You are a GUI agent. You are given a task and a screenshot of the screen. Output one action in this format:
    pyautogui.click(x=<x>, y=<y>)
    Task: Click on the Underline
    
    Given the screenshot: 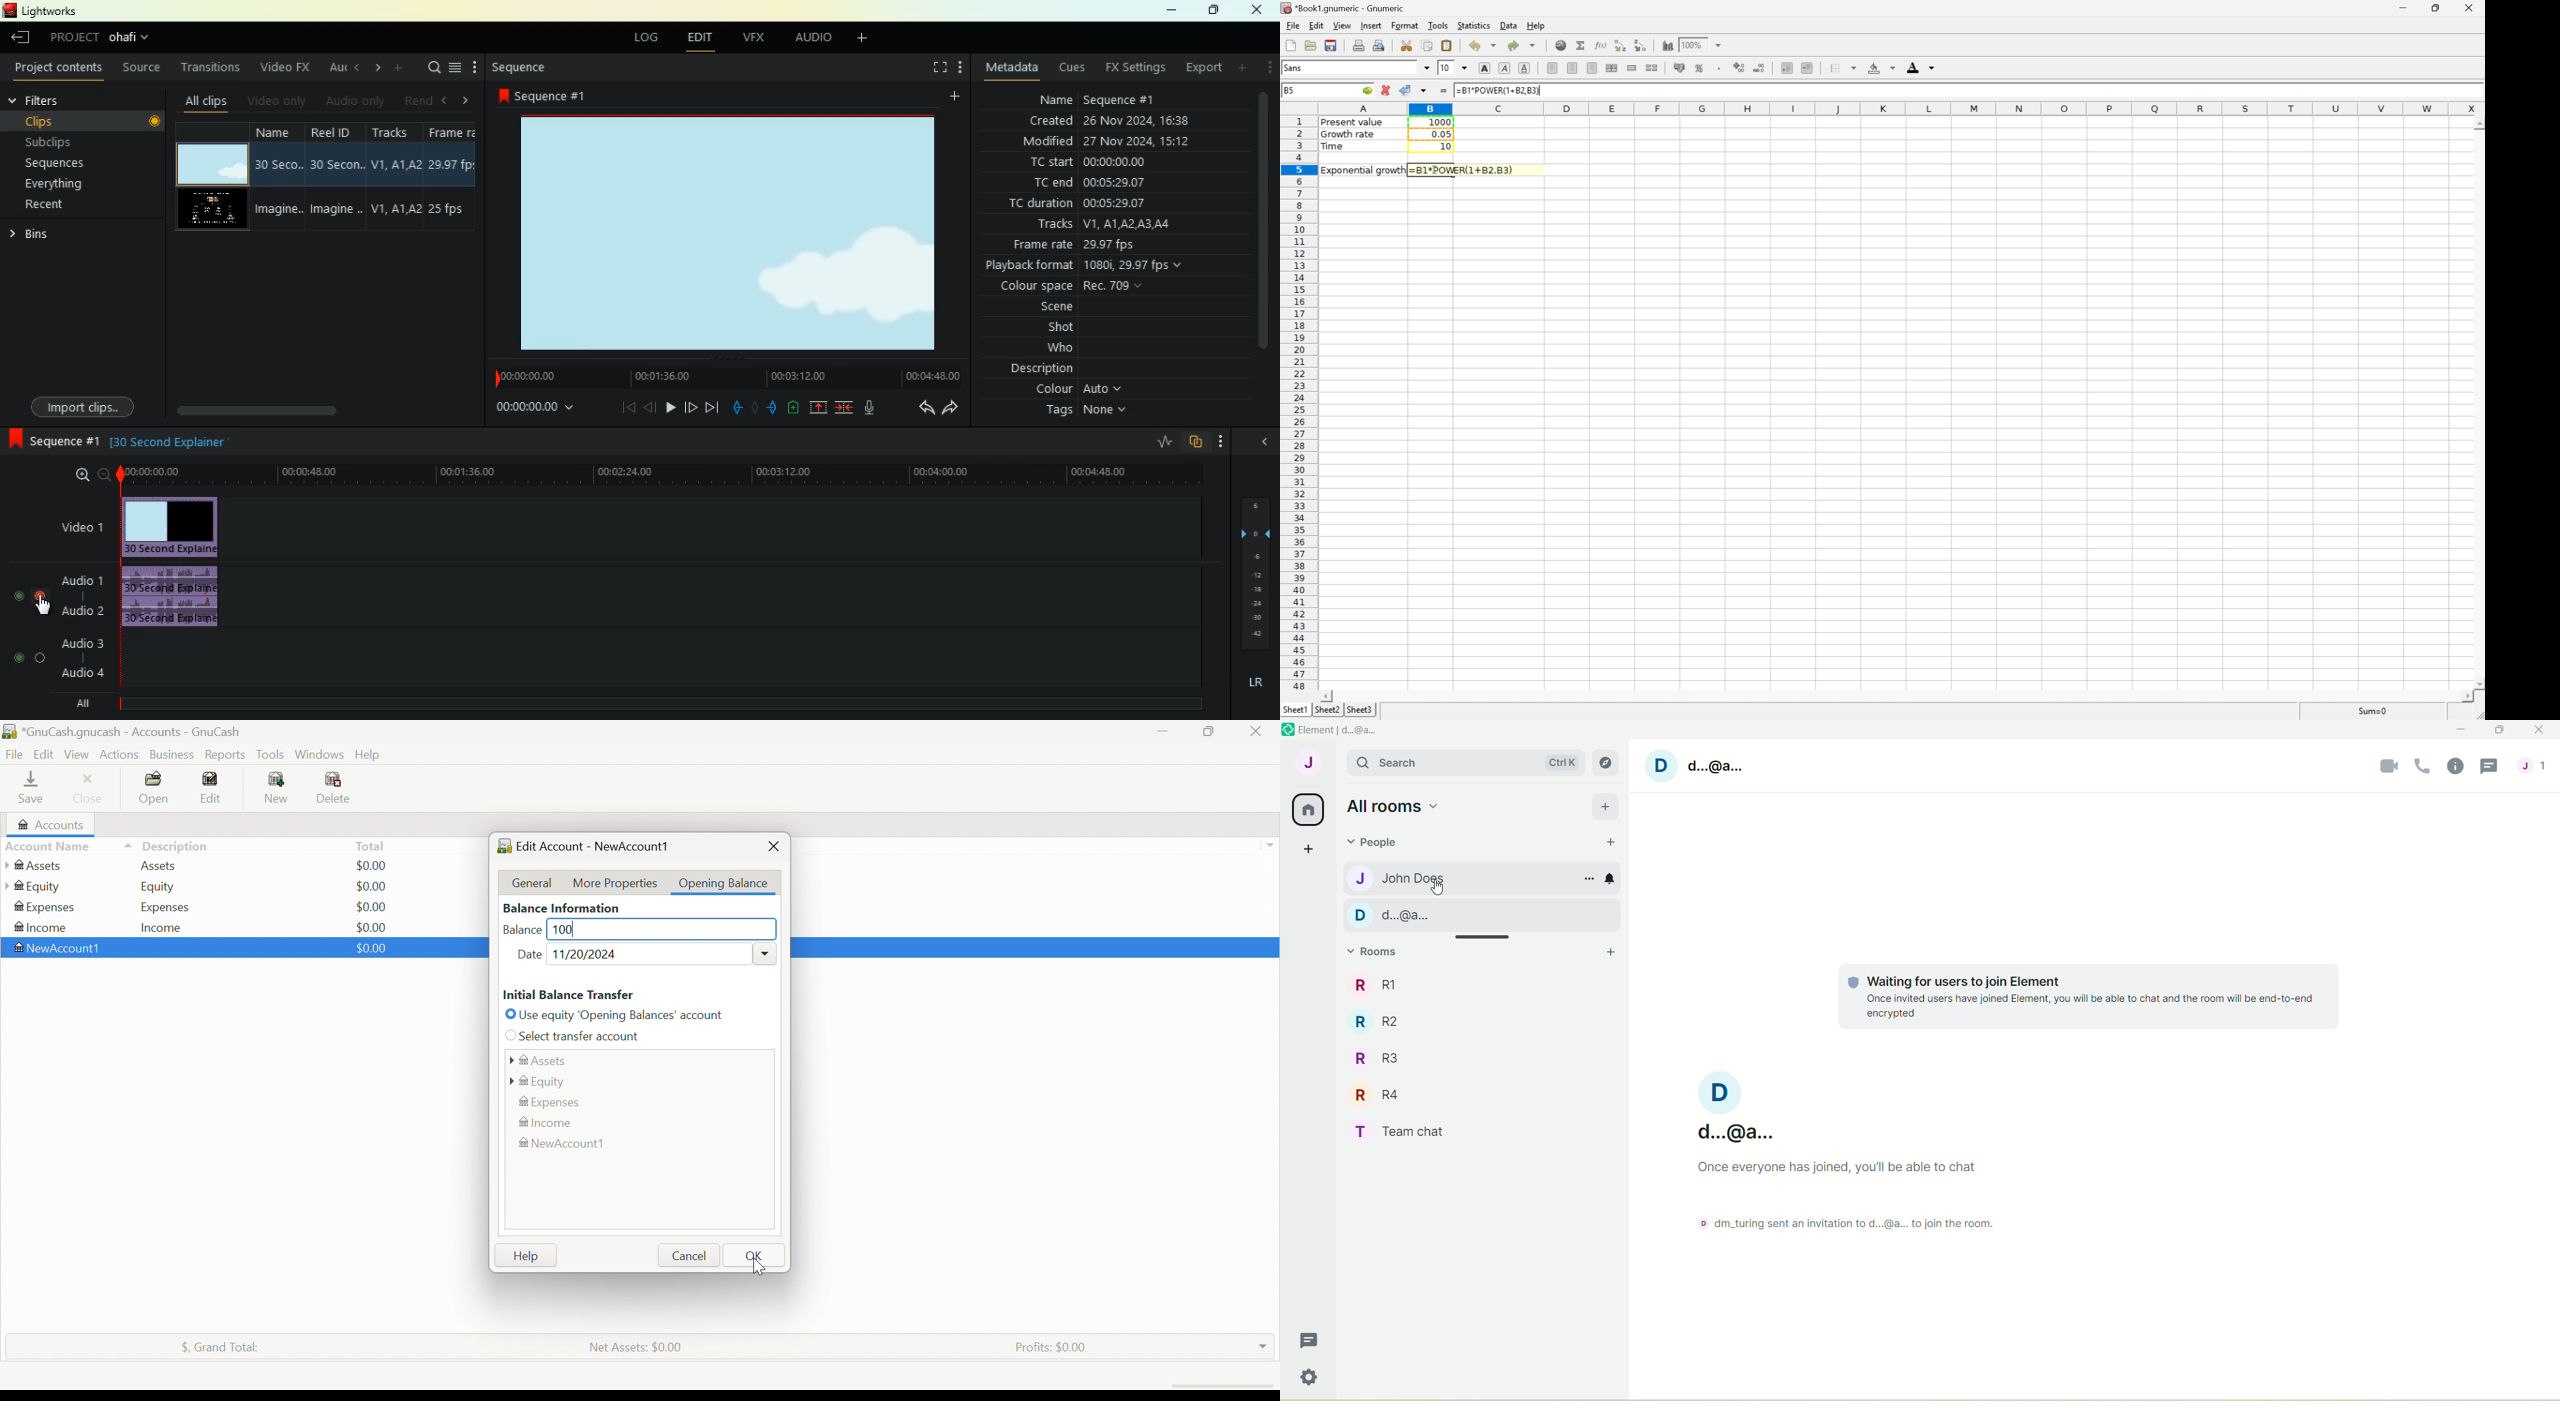 What is the action you would take?
    pyautogui.click(x=1524, y=68)
    